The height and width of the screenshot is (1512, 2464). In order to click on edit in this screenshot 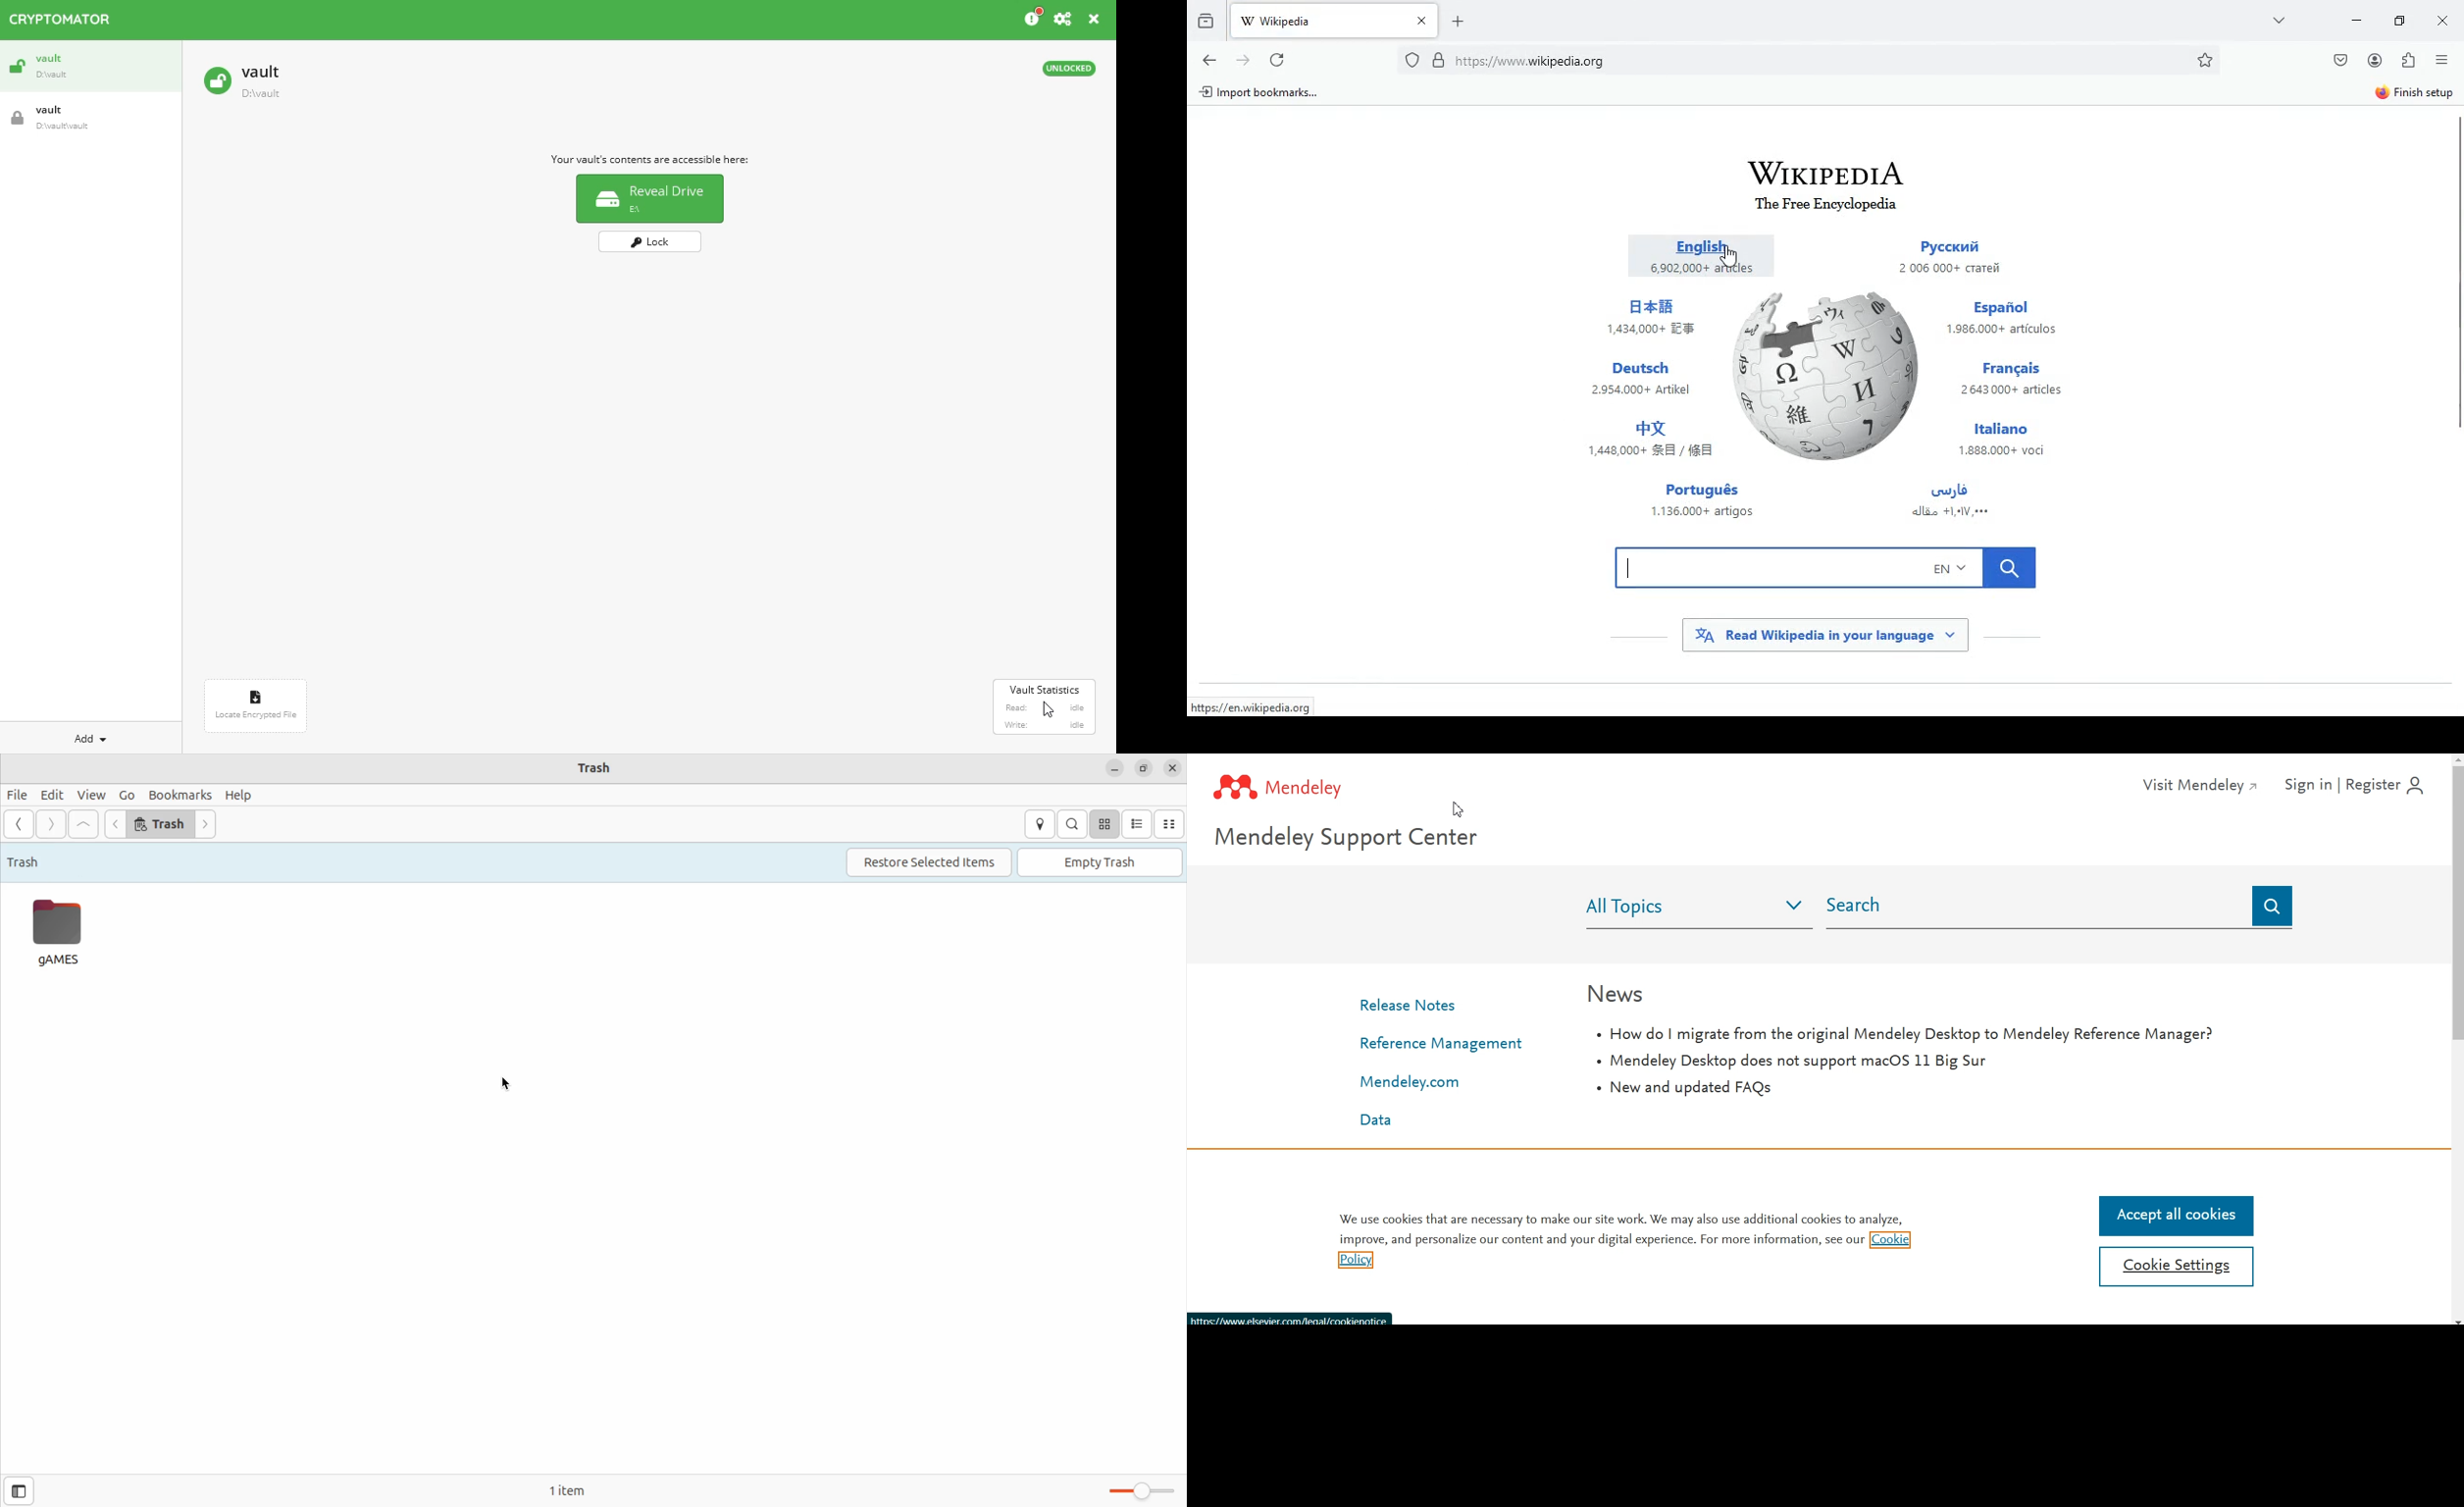, I will do `click(51, 794)`.